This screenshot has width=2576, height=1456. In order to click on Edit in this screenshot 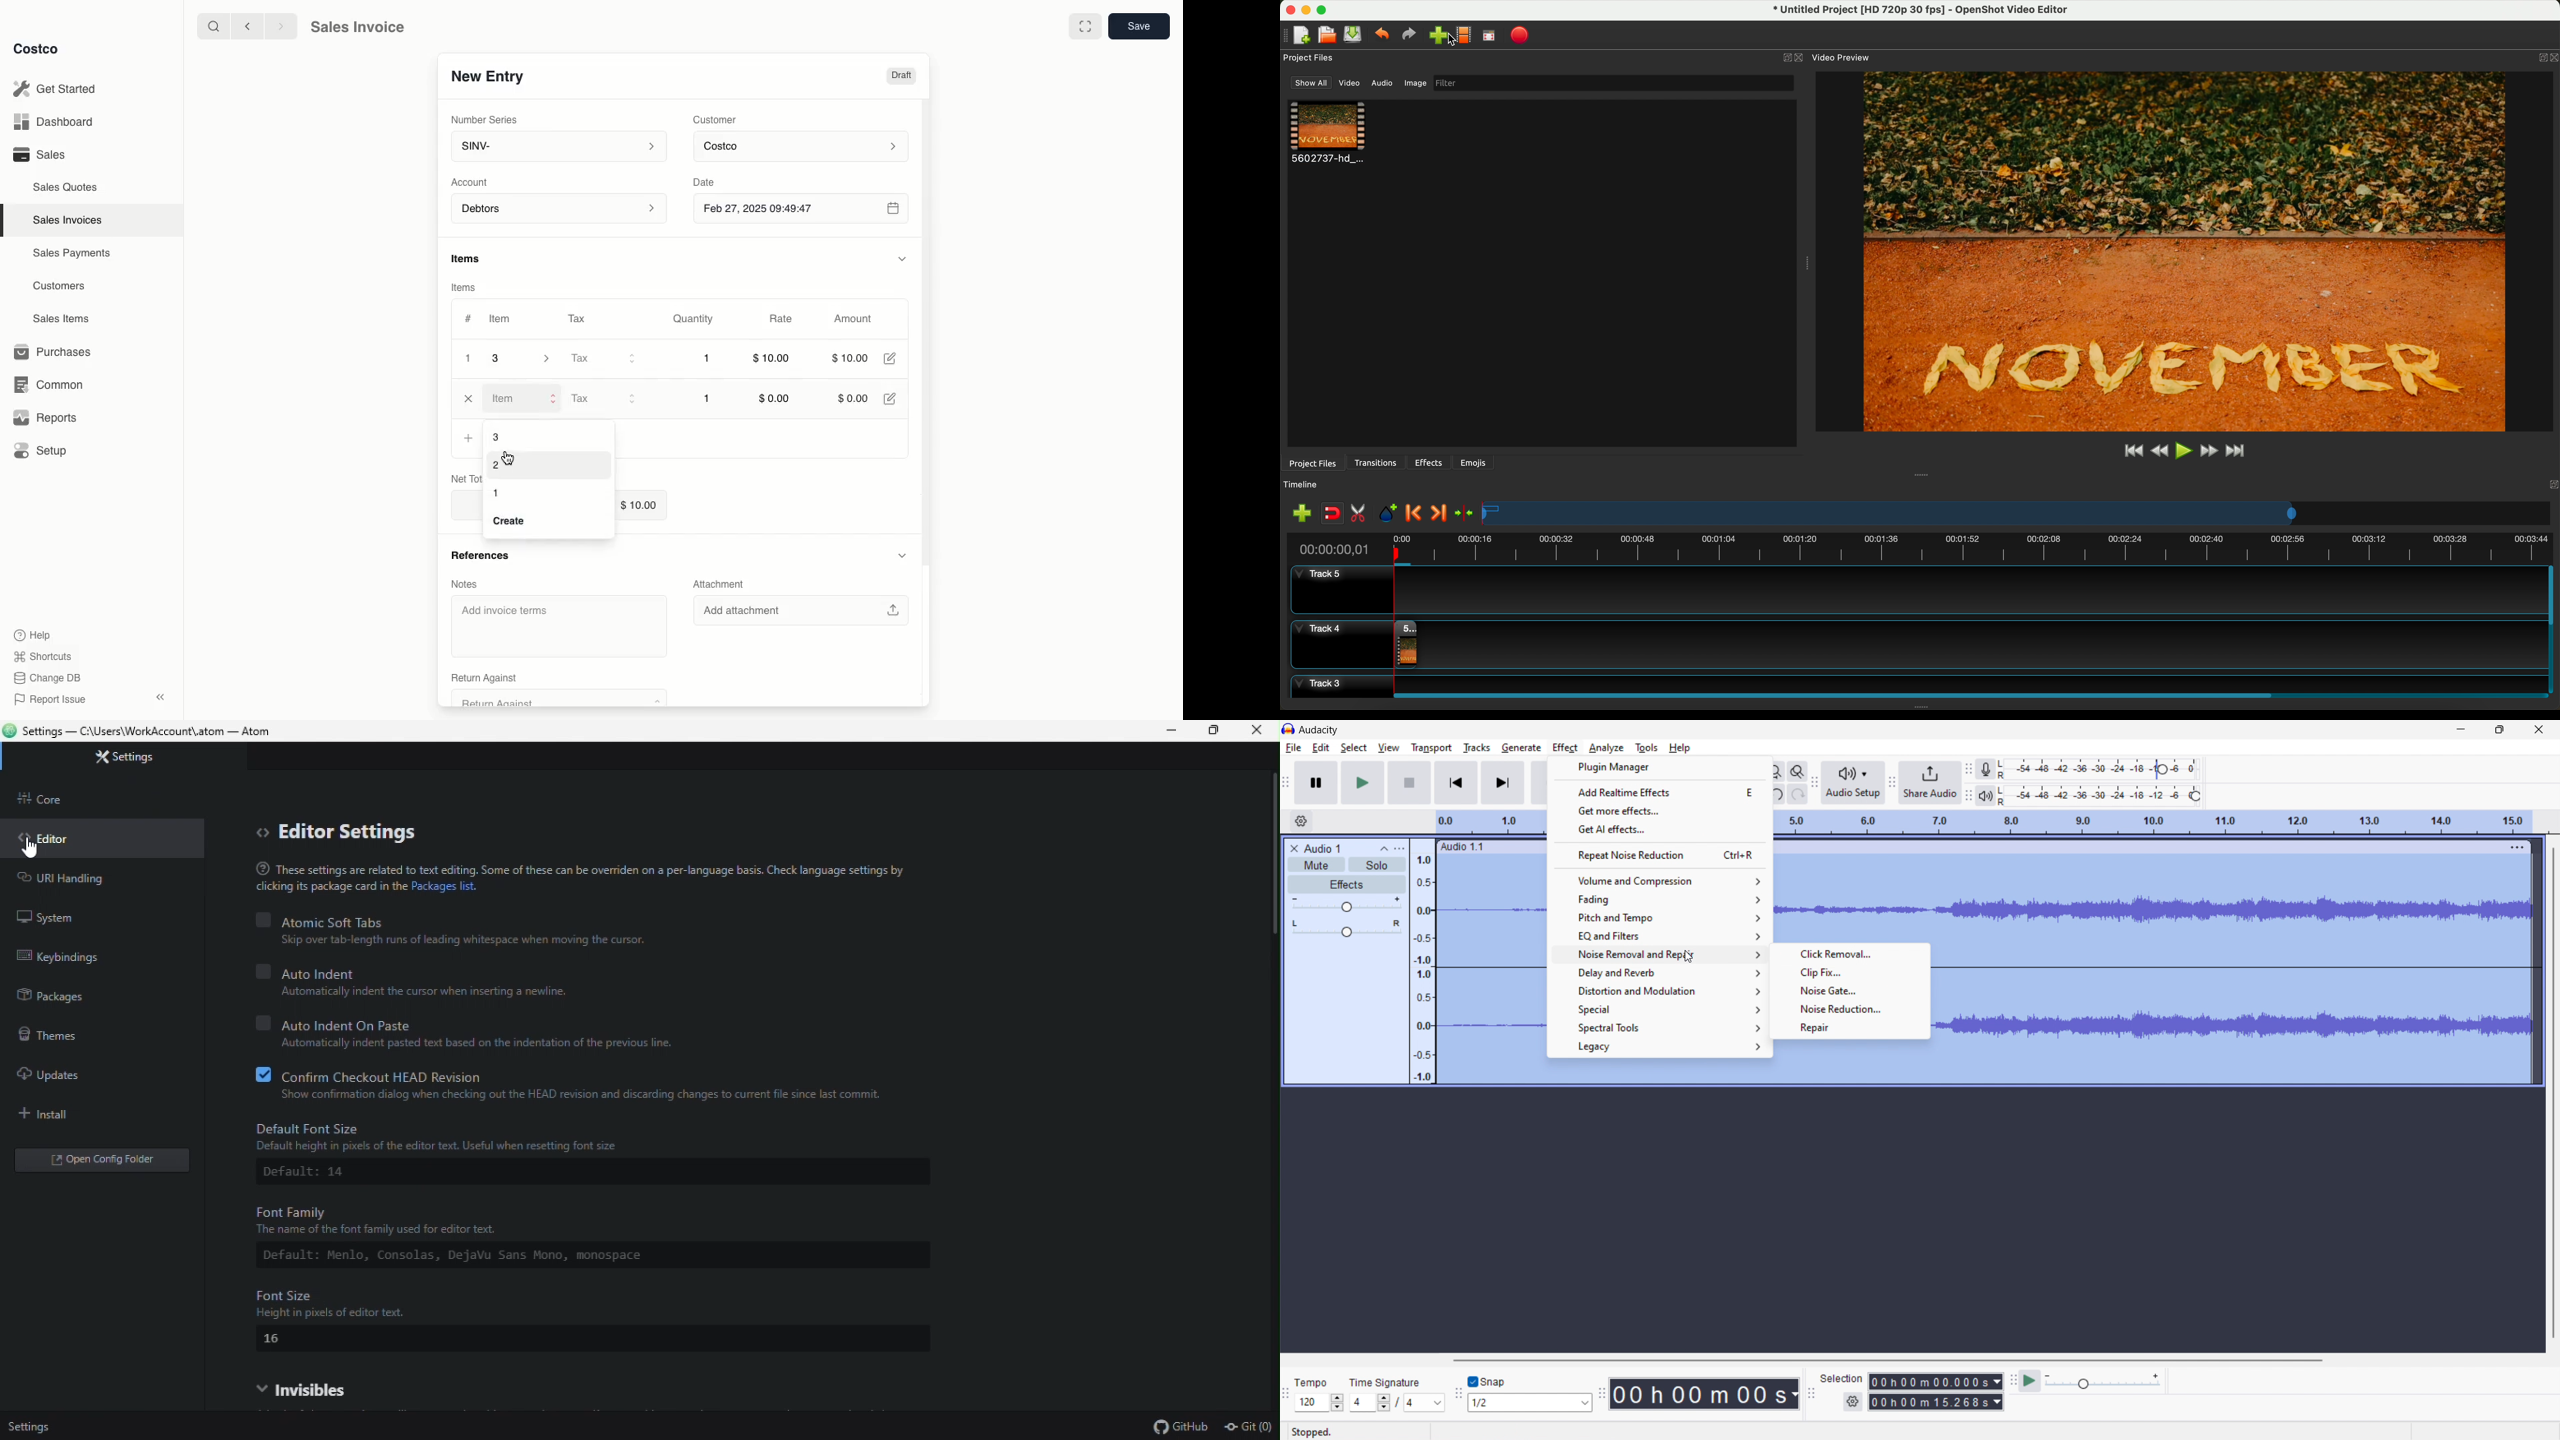, I will do `click(893, 399)`.